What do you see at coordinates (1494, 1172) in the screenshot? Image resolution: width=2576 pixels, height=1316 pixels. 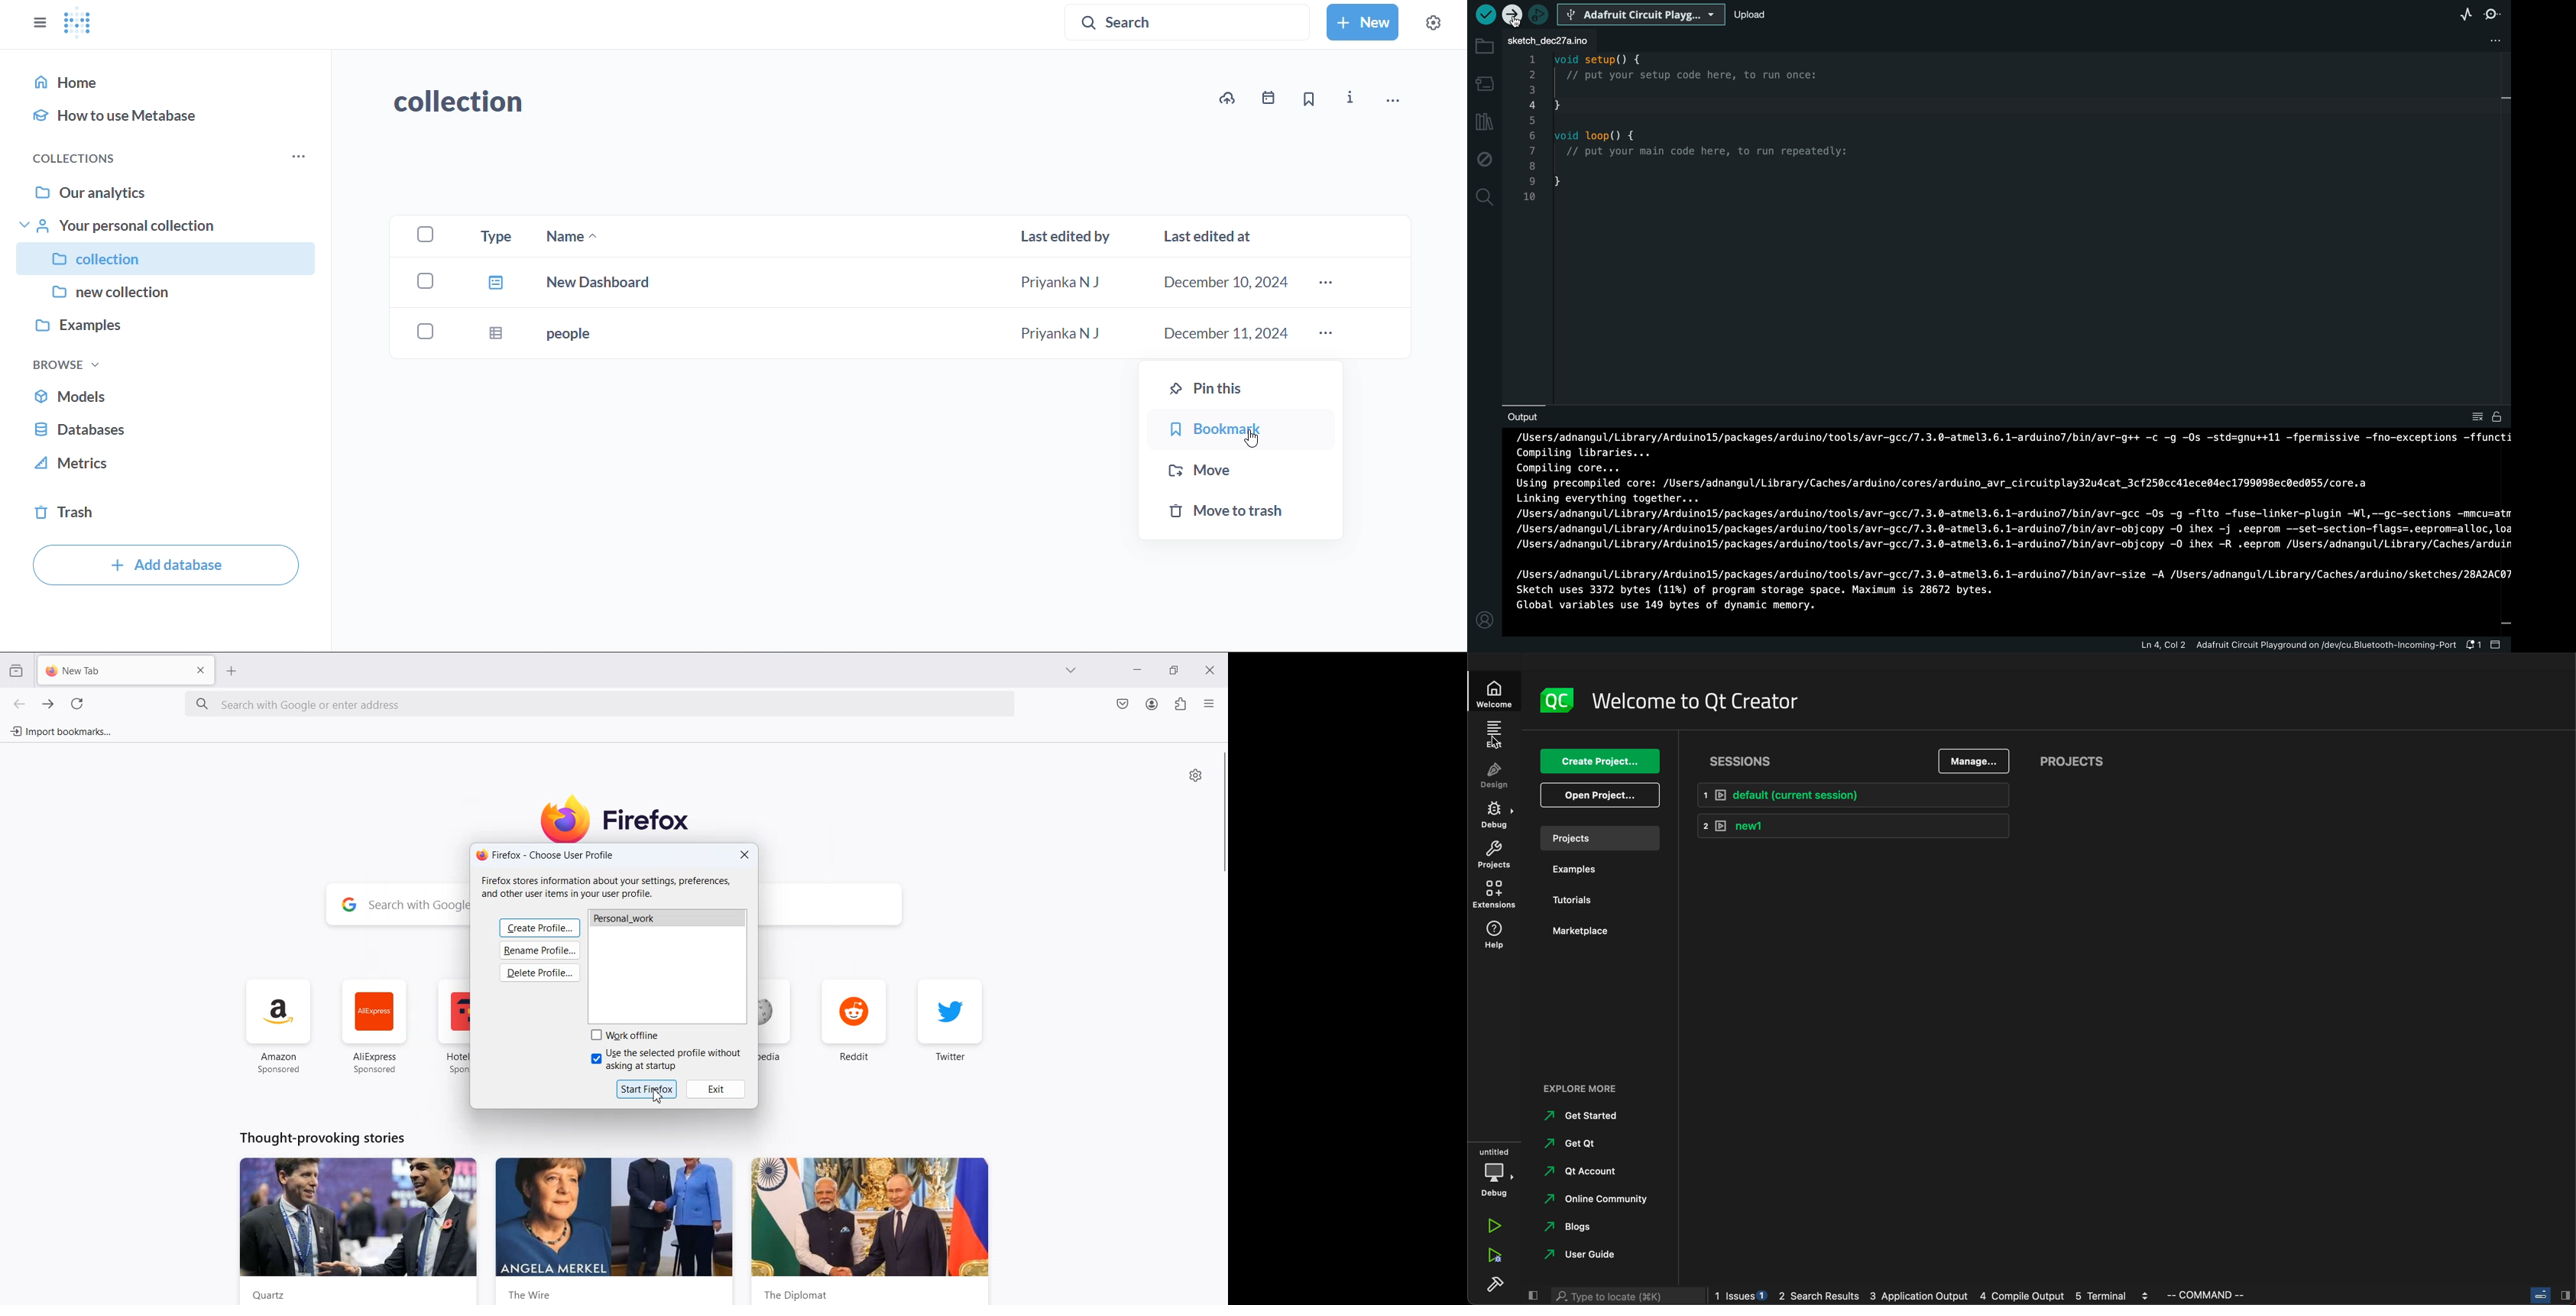 I see `debug` at bounding box center [1494, 1172].